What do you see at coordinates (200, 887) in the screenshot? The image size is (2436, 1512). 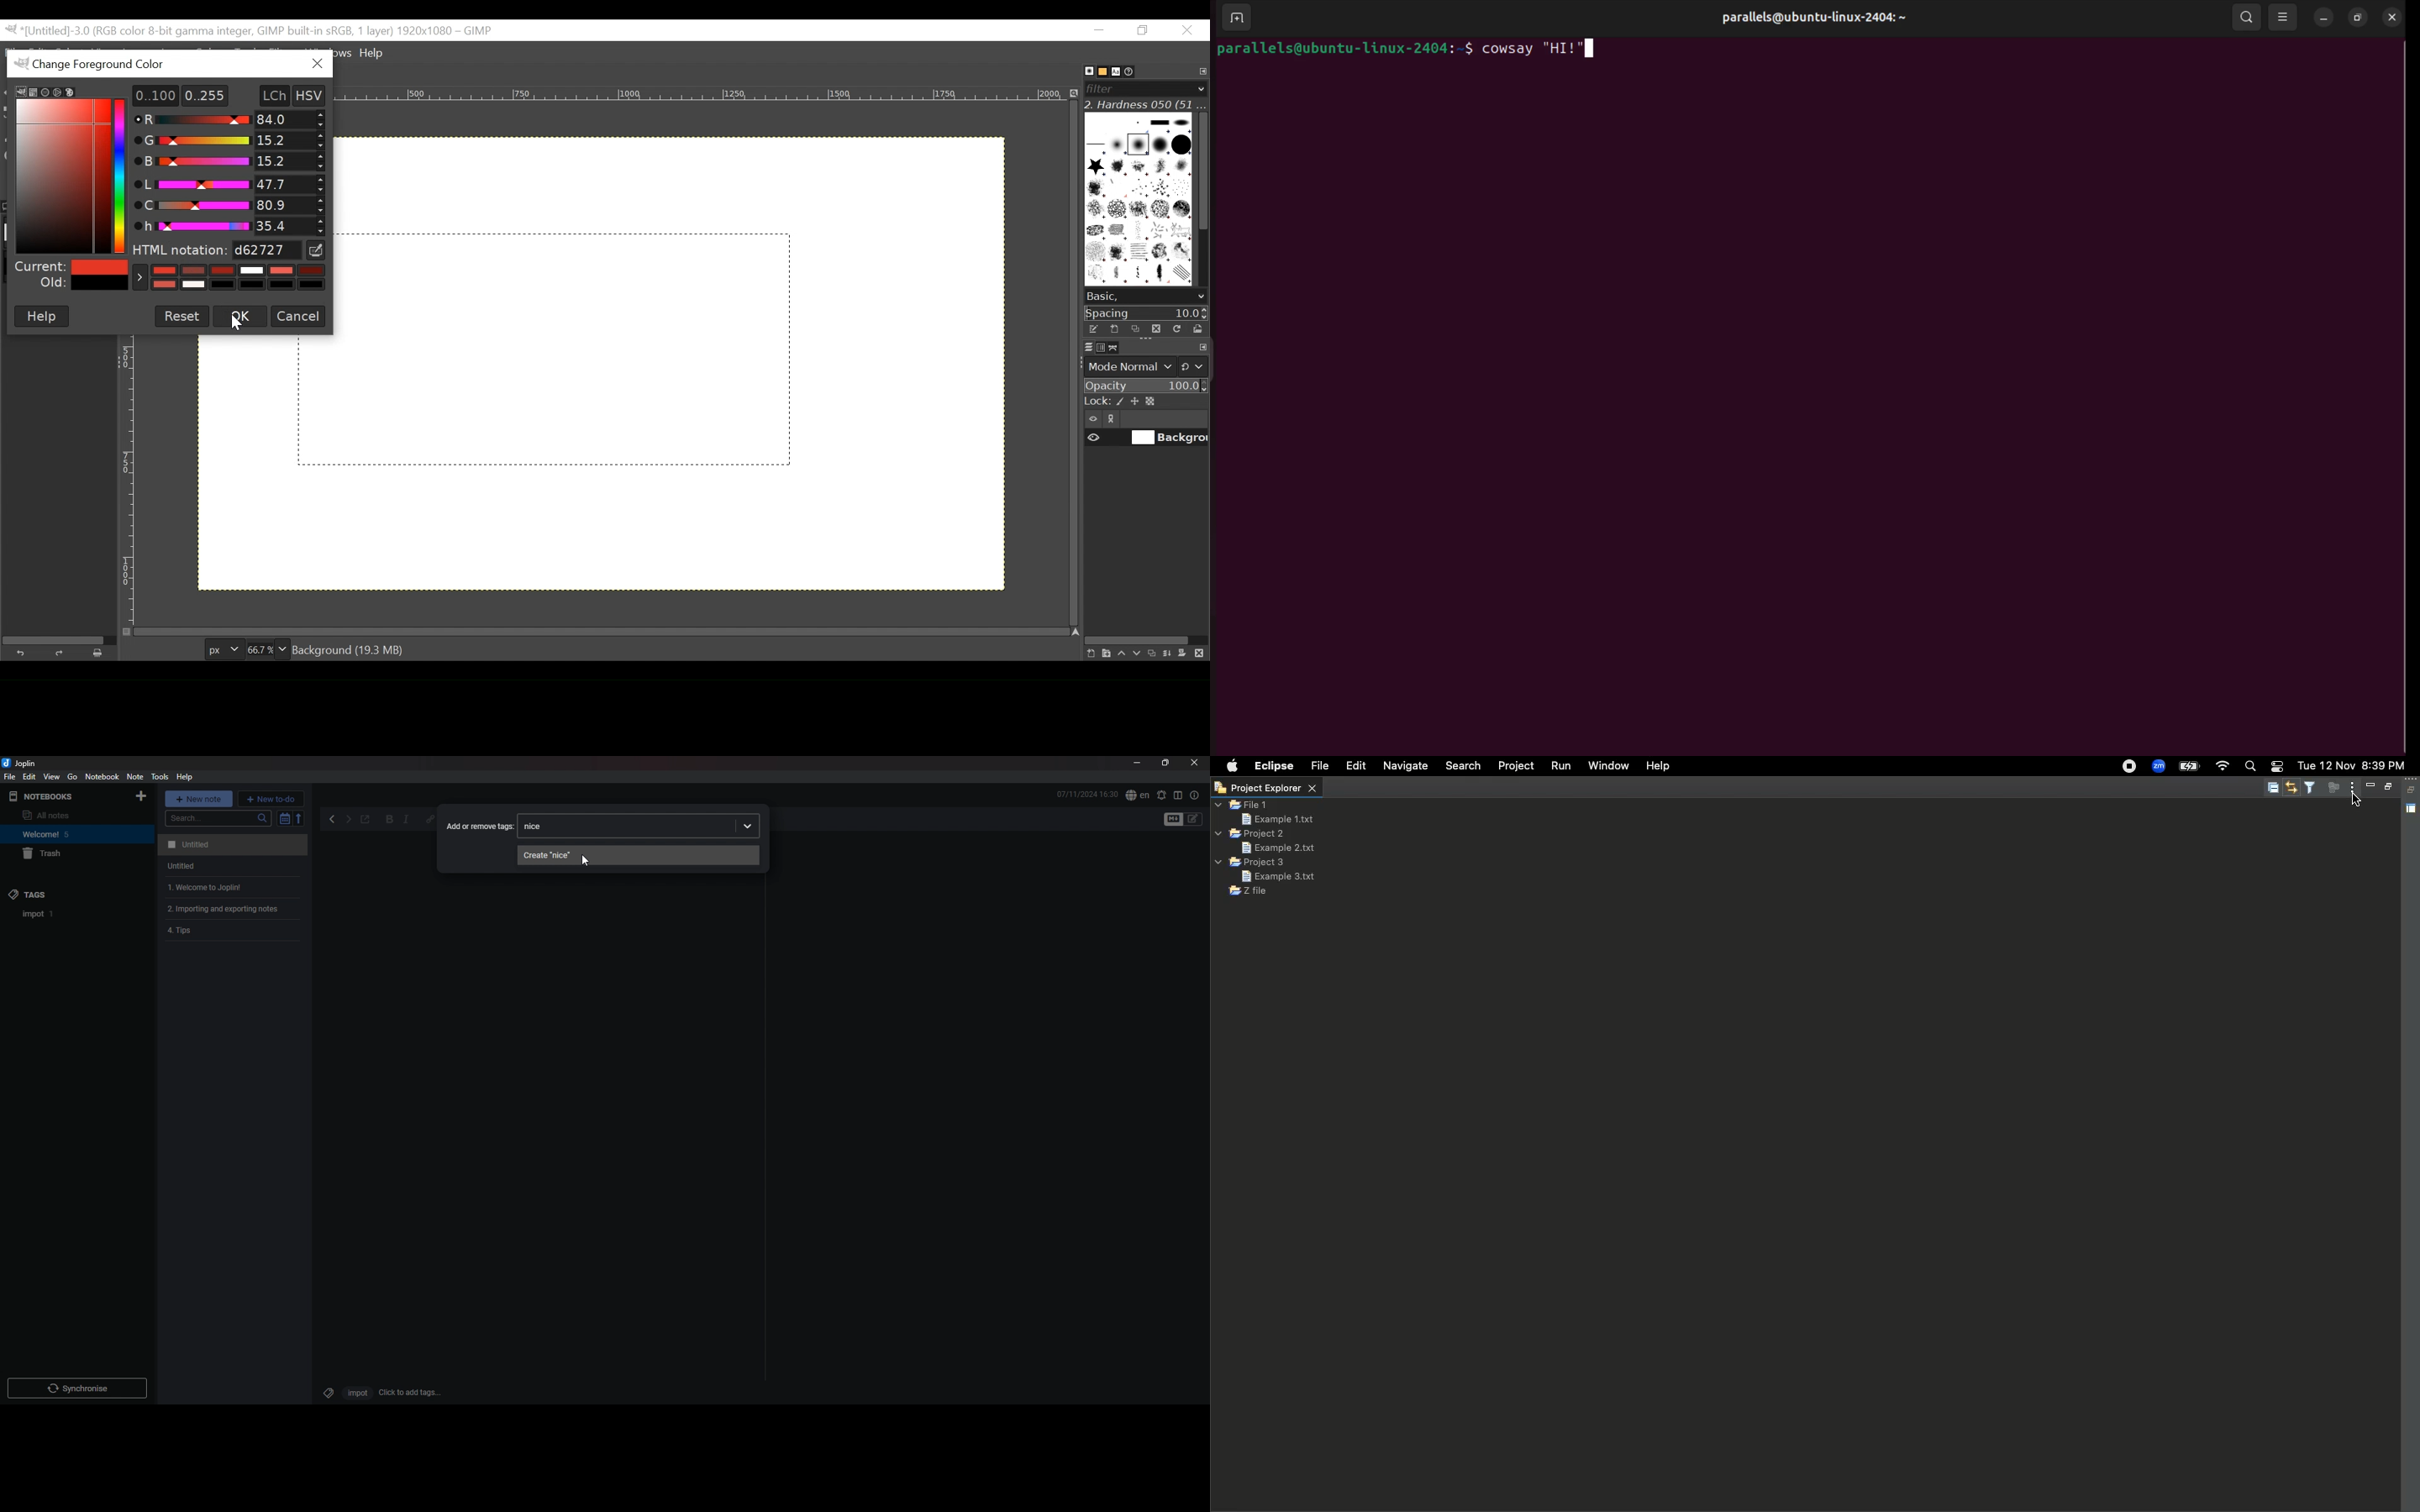 I see `1. Welcome` at bounding box center [200, 887].